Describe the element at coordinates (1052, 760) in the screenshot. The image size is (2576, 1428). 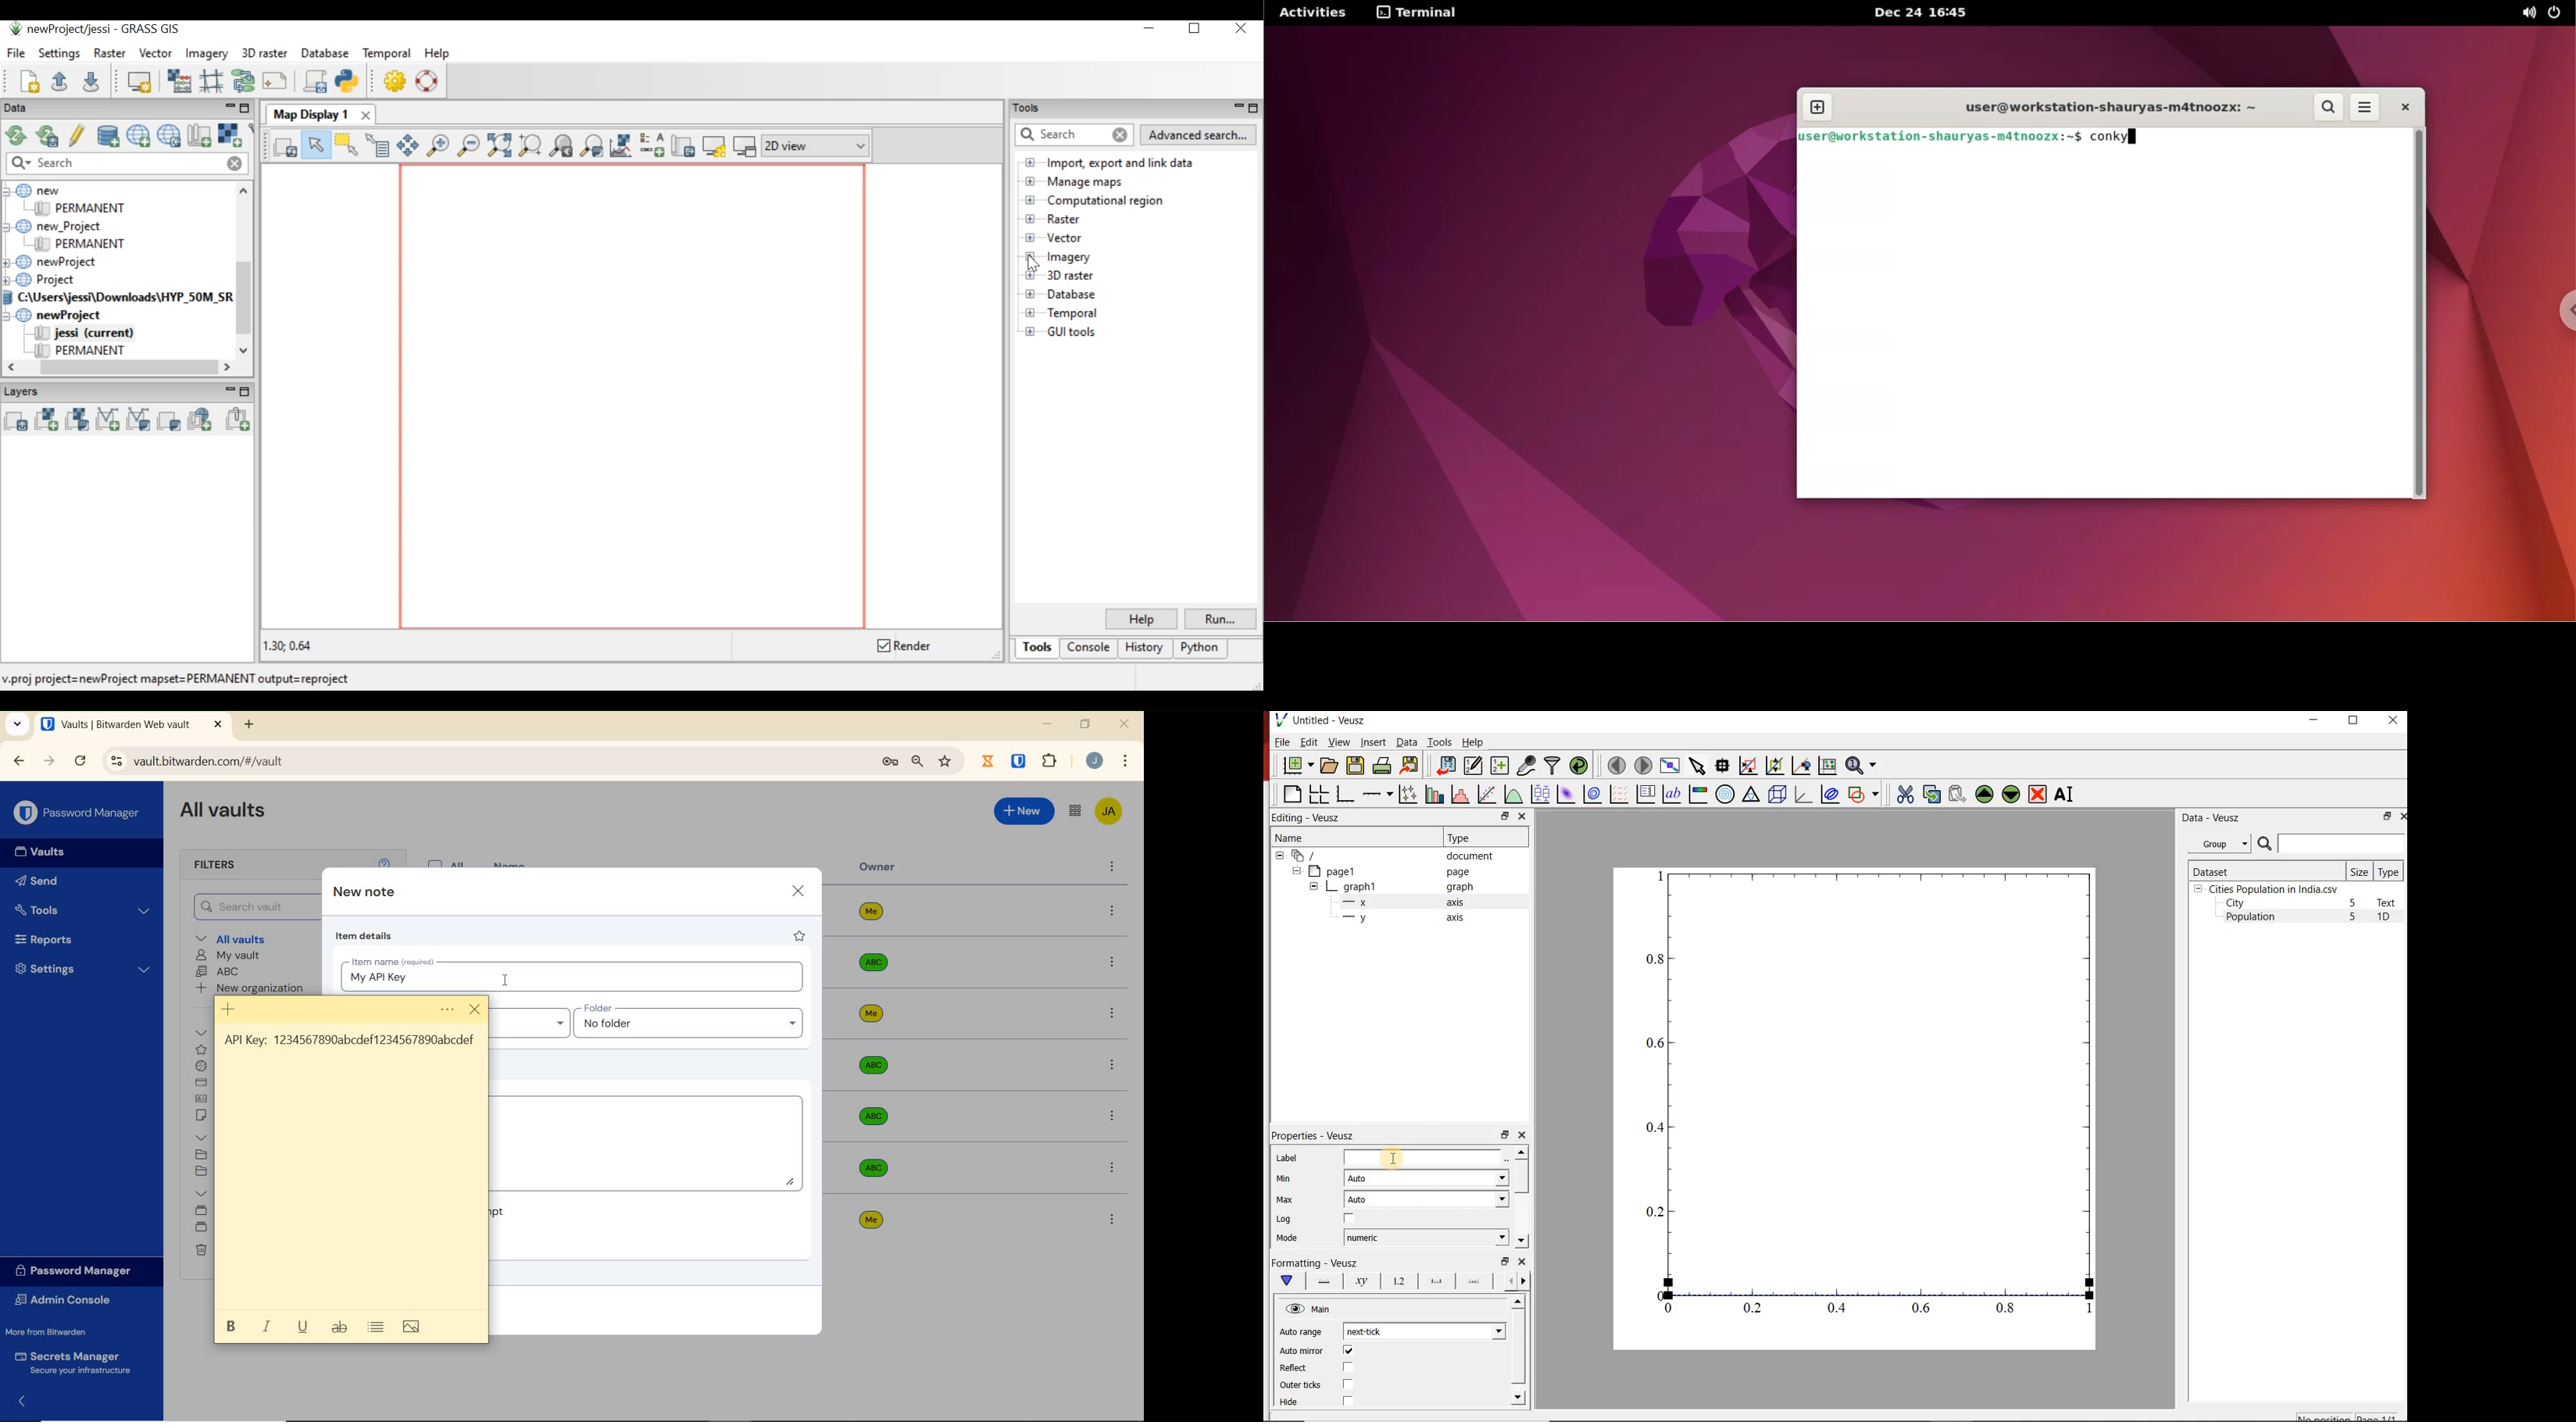
I see `extensions` at that location.